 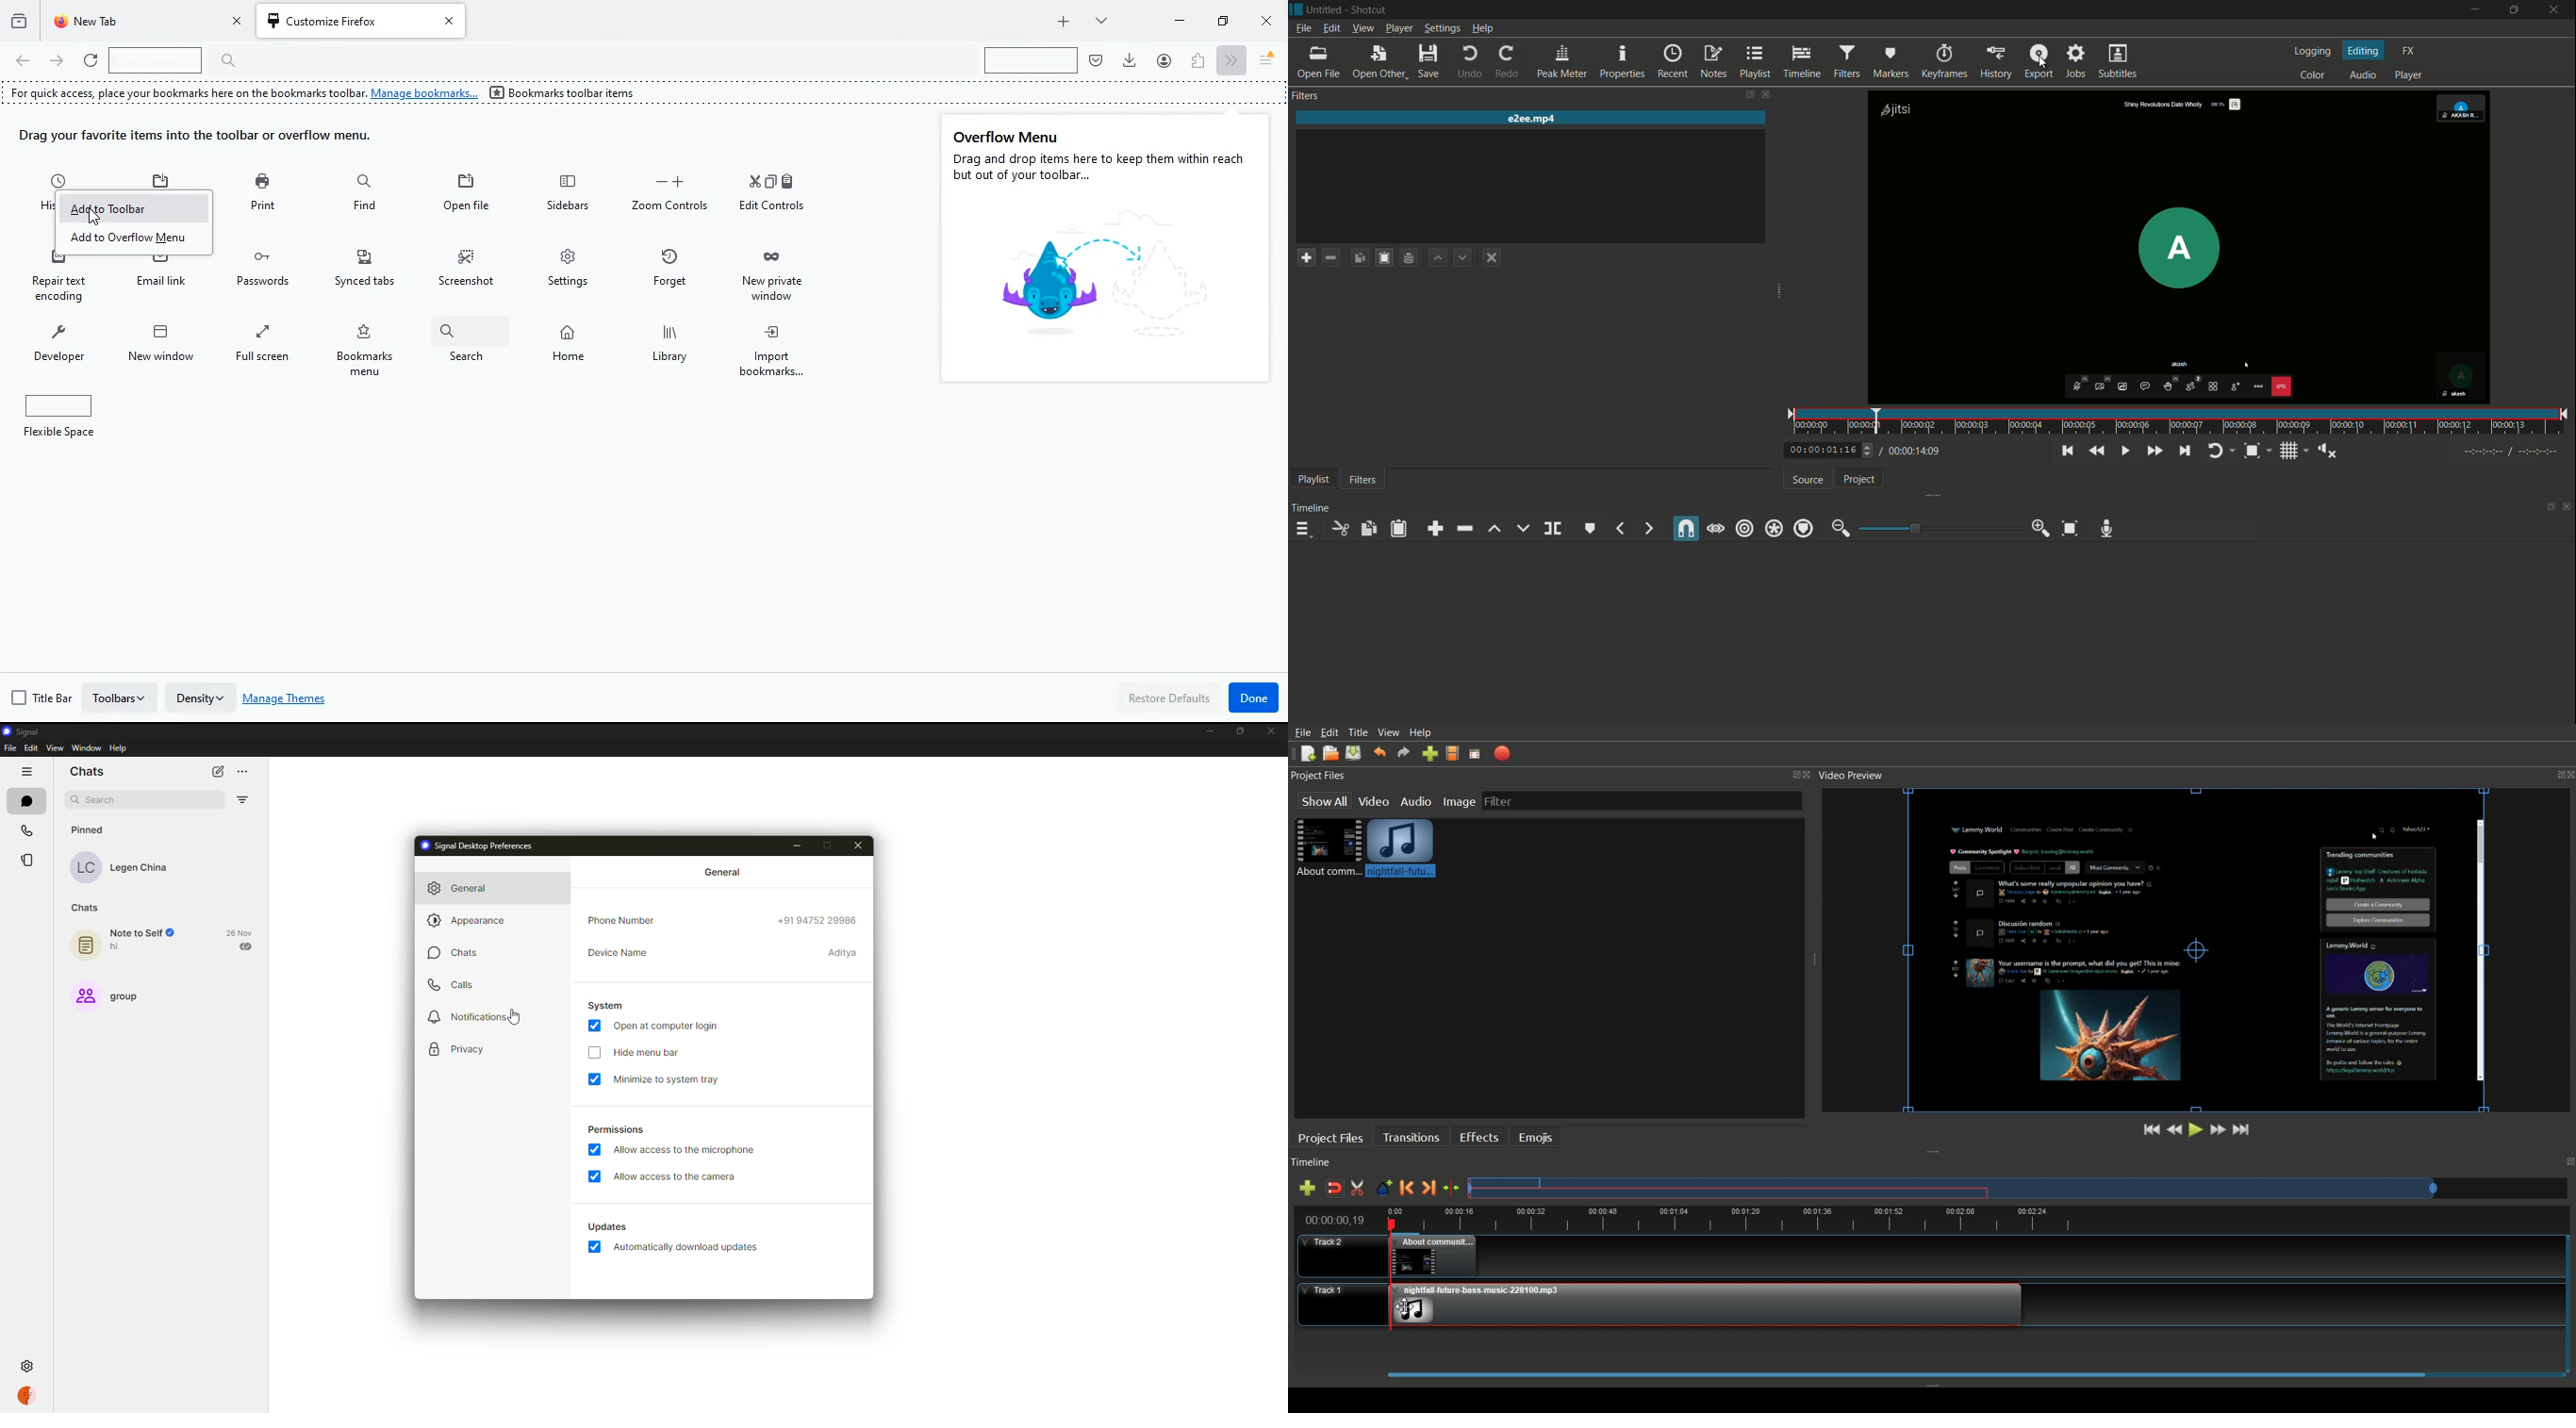 What do you see at coordinates (69, 418) in the screenshot?
I see `flexible space` at bounding box center [69, 418].